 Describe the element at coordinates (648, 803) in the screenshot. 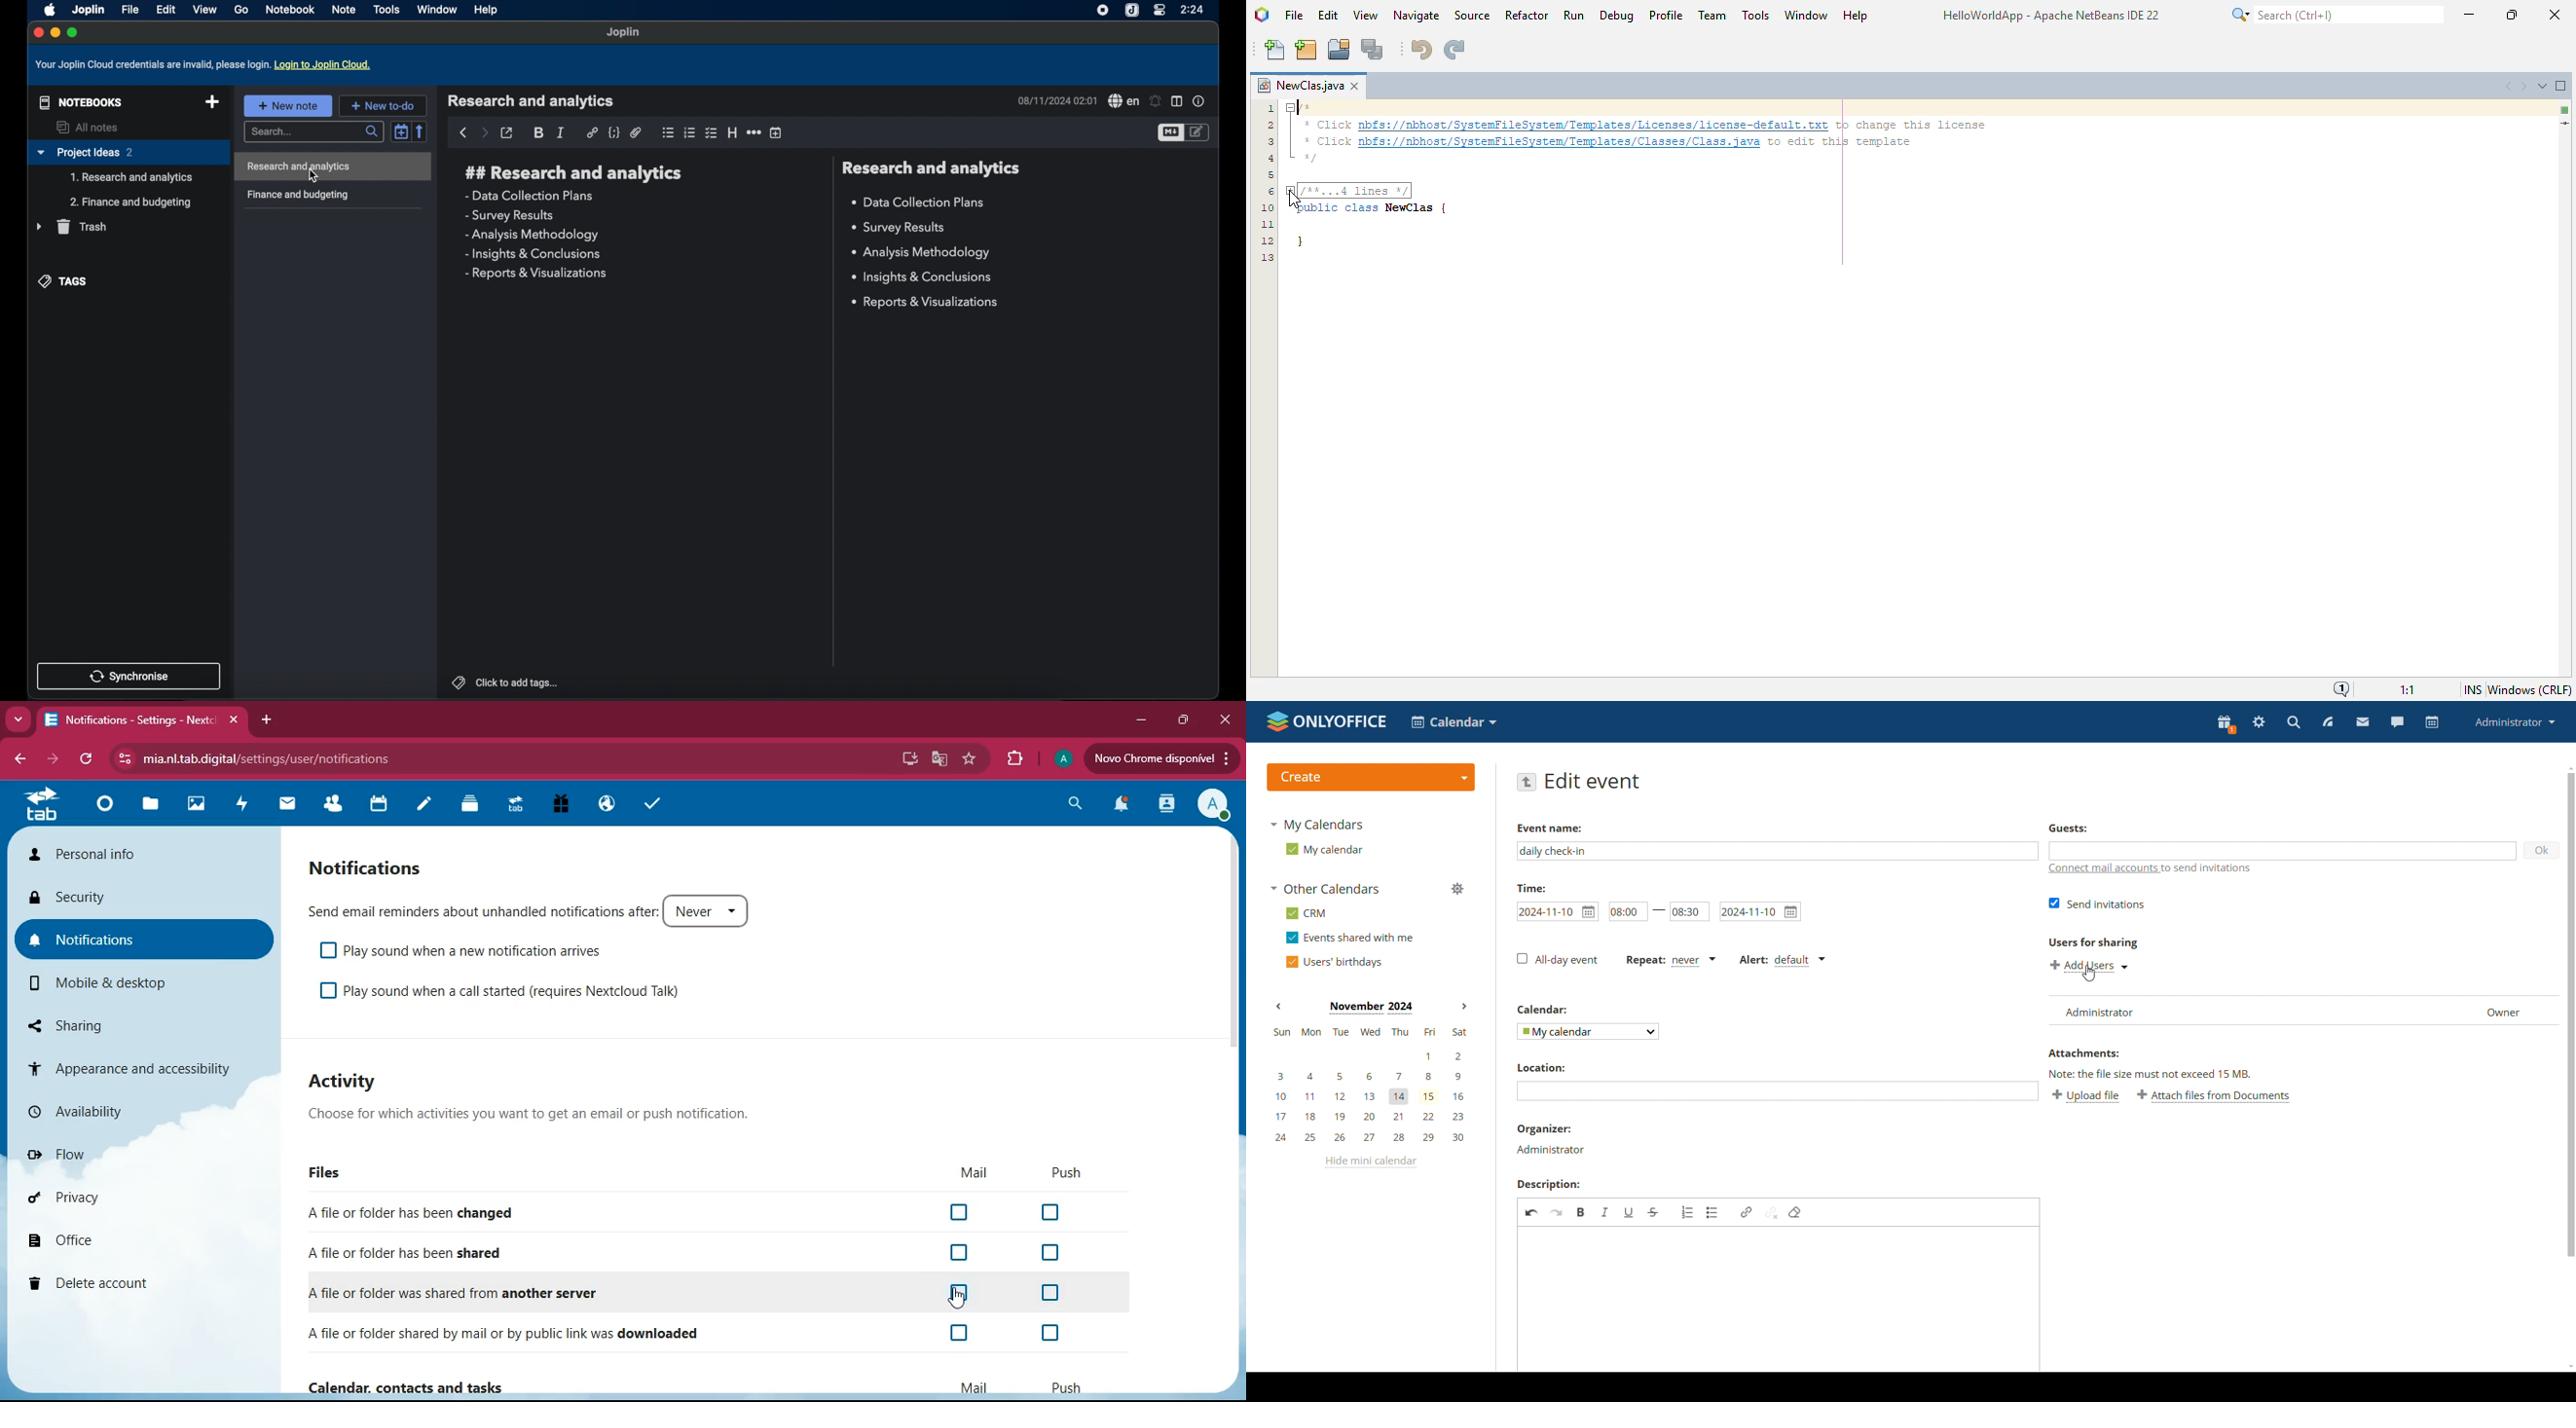

I see `tasks` at that location.